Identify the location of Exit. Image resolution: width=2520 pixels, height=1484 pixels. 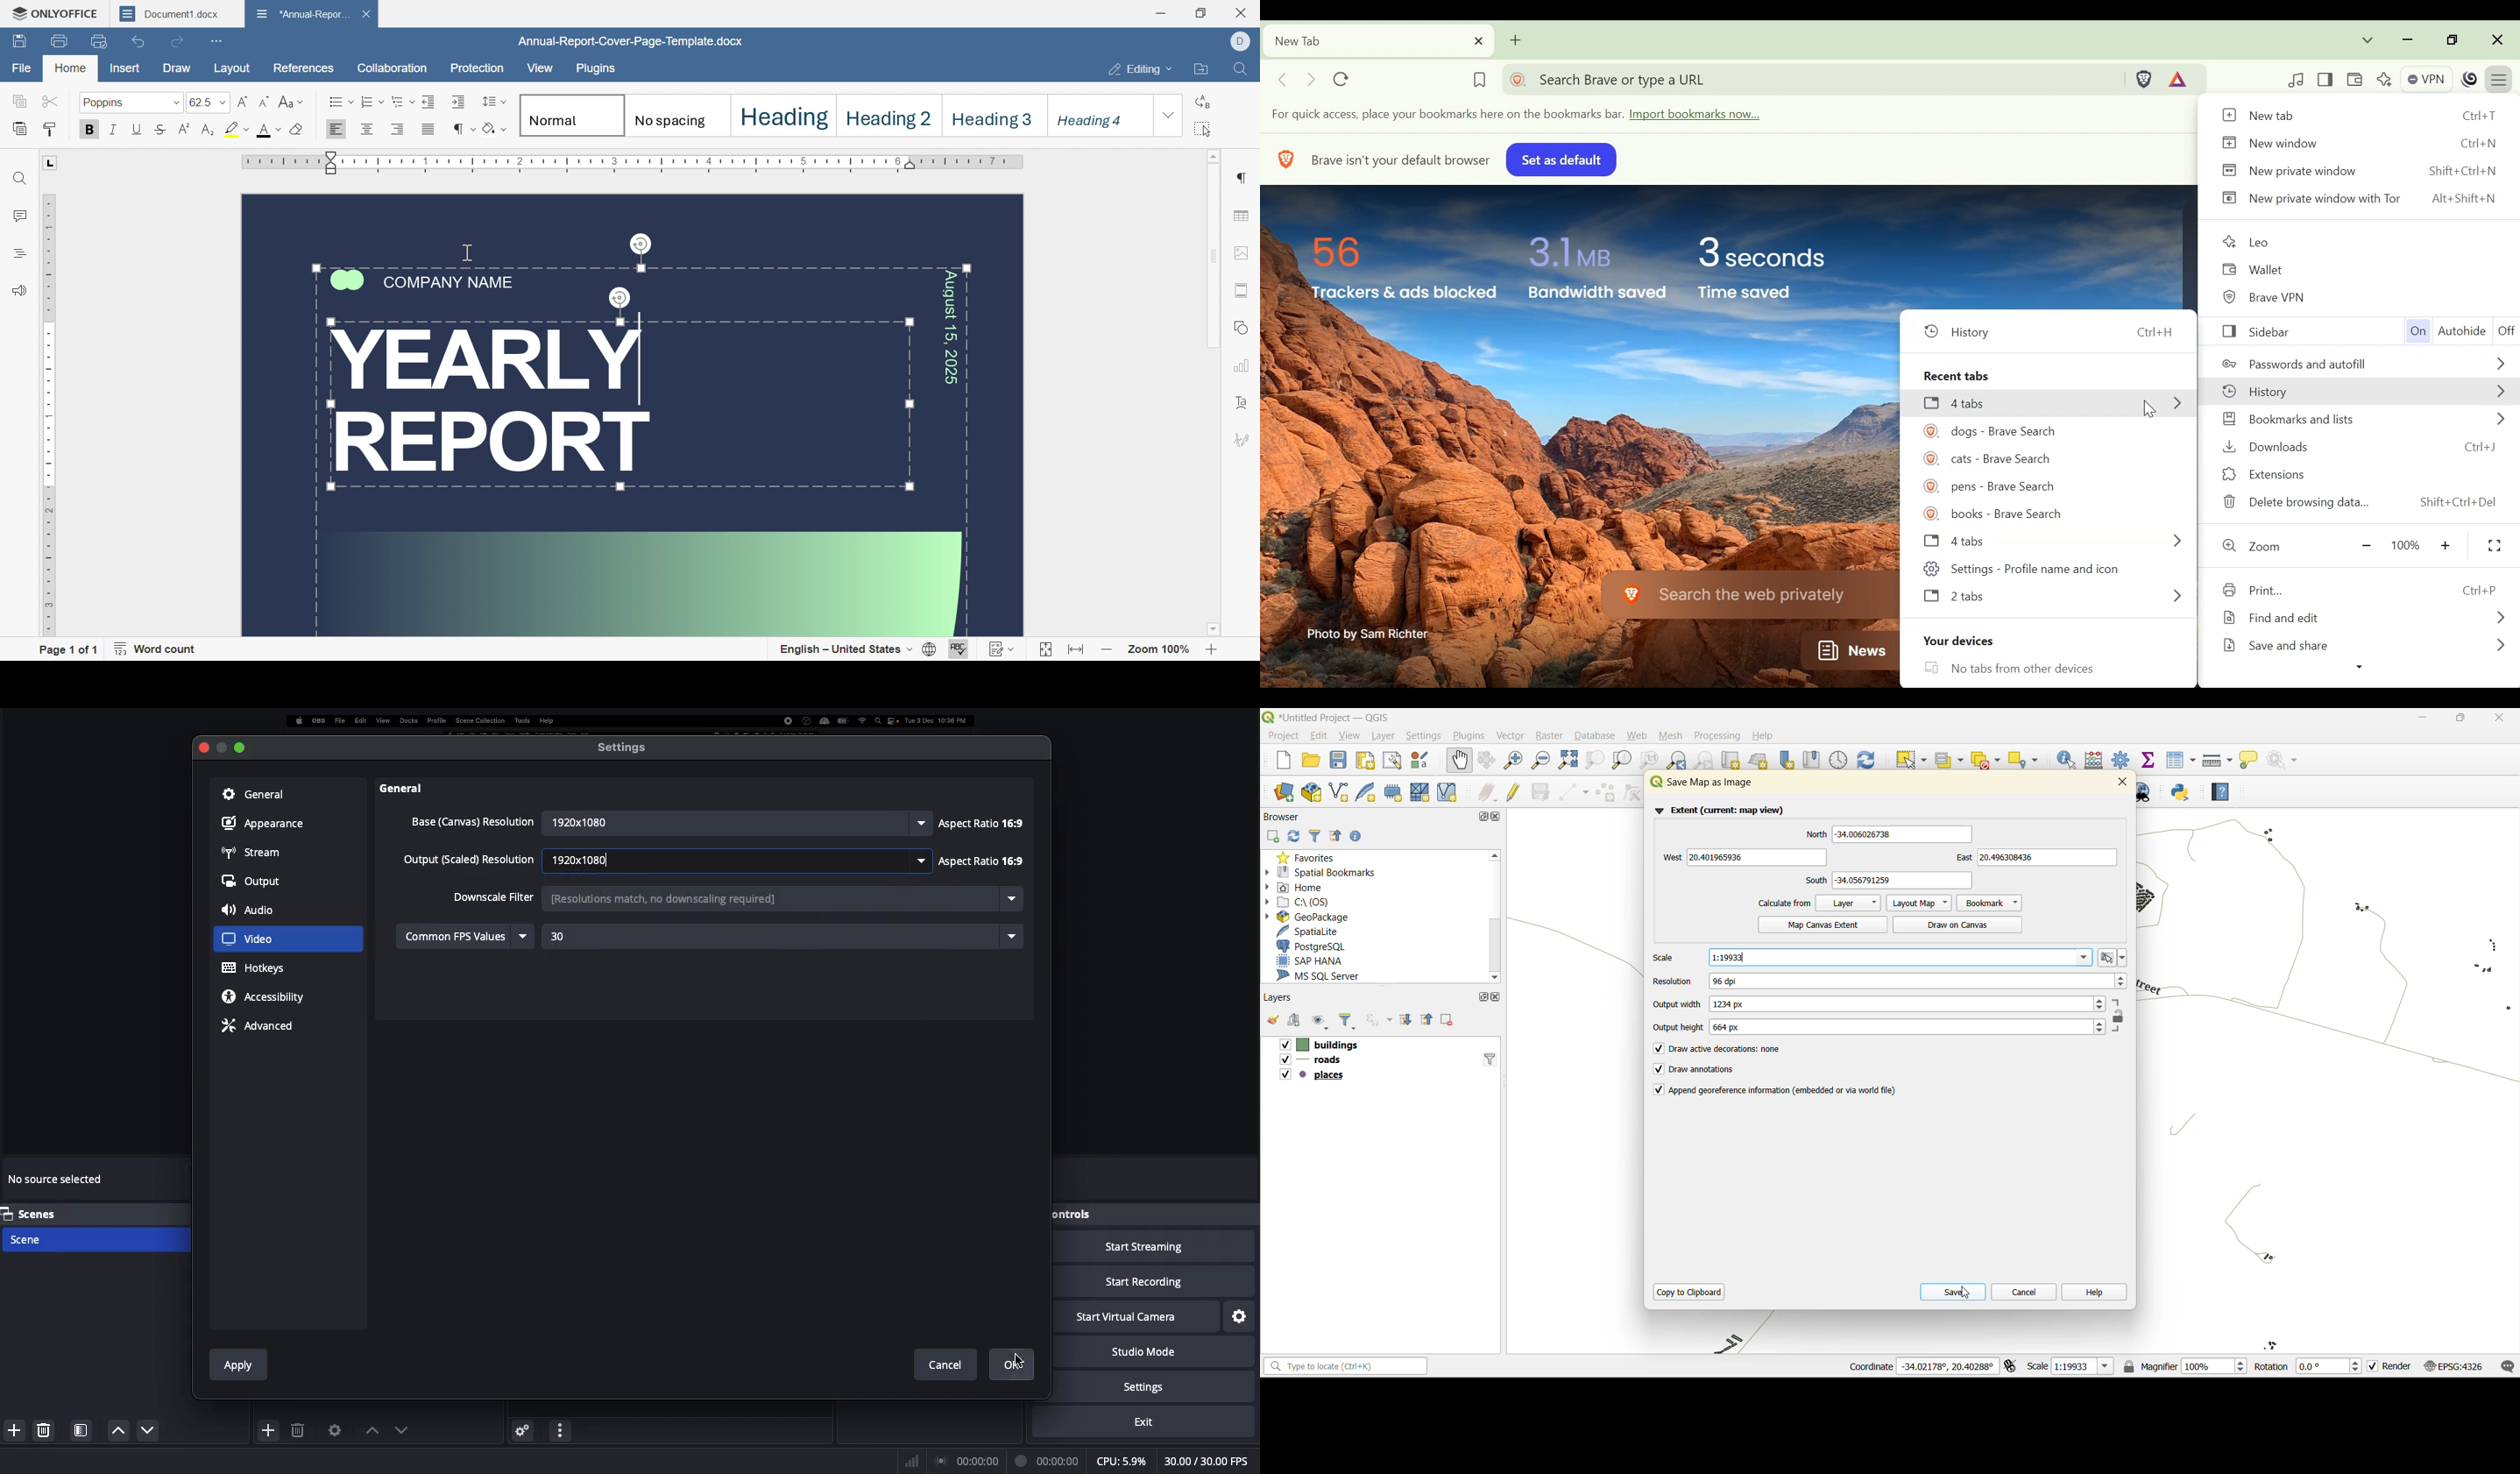
(1155, 1421).